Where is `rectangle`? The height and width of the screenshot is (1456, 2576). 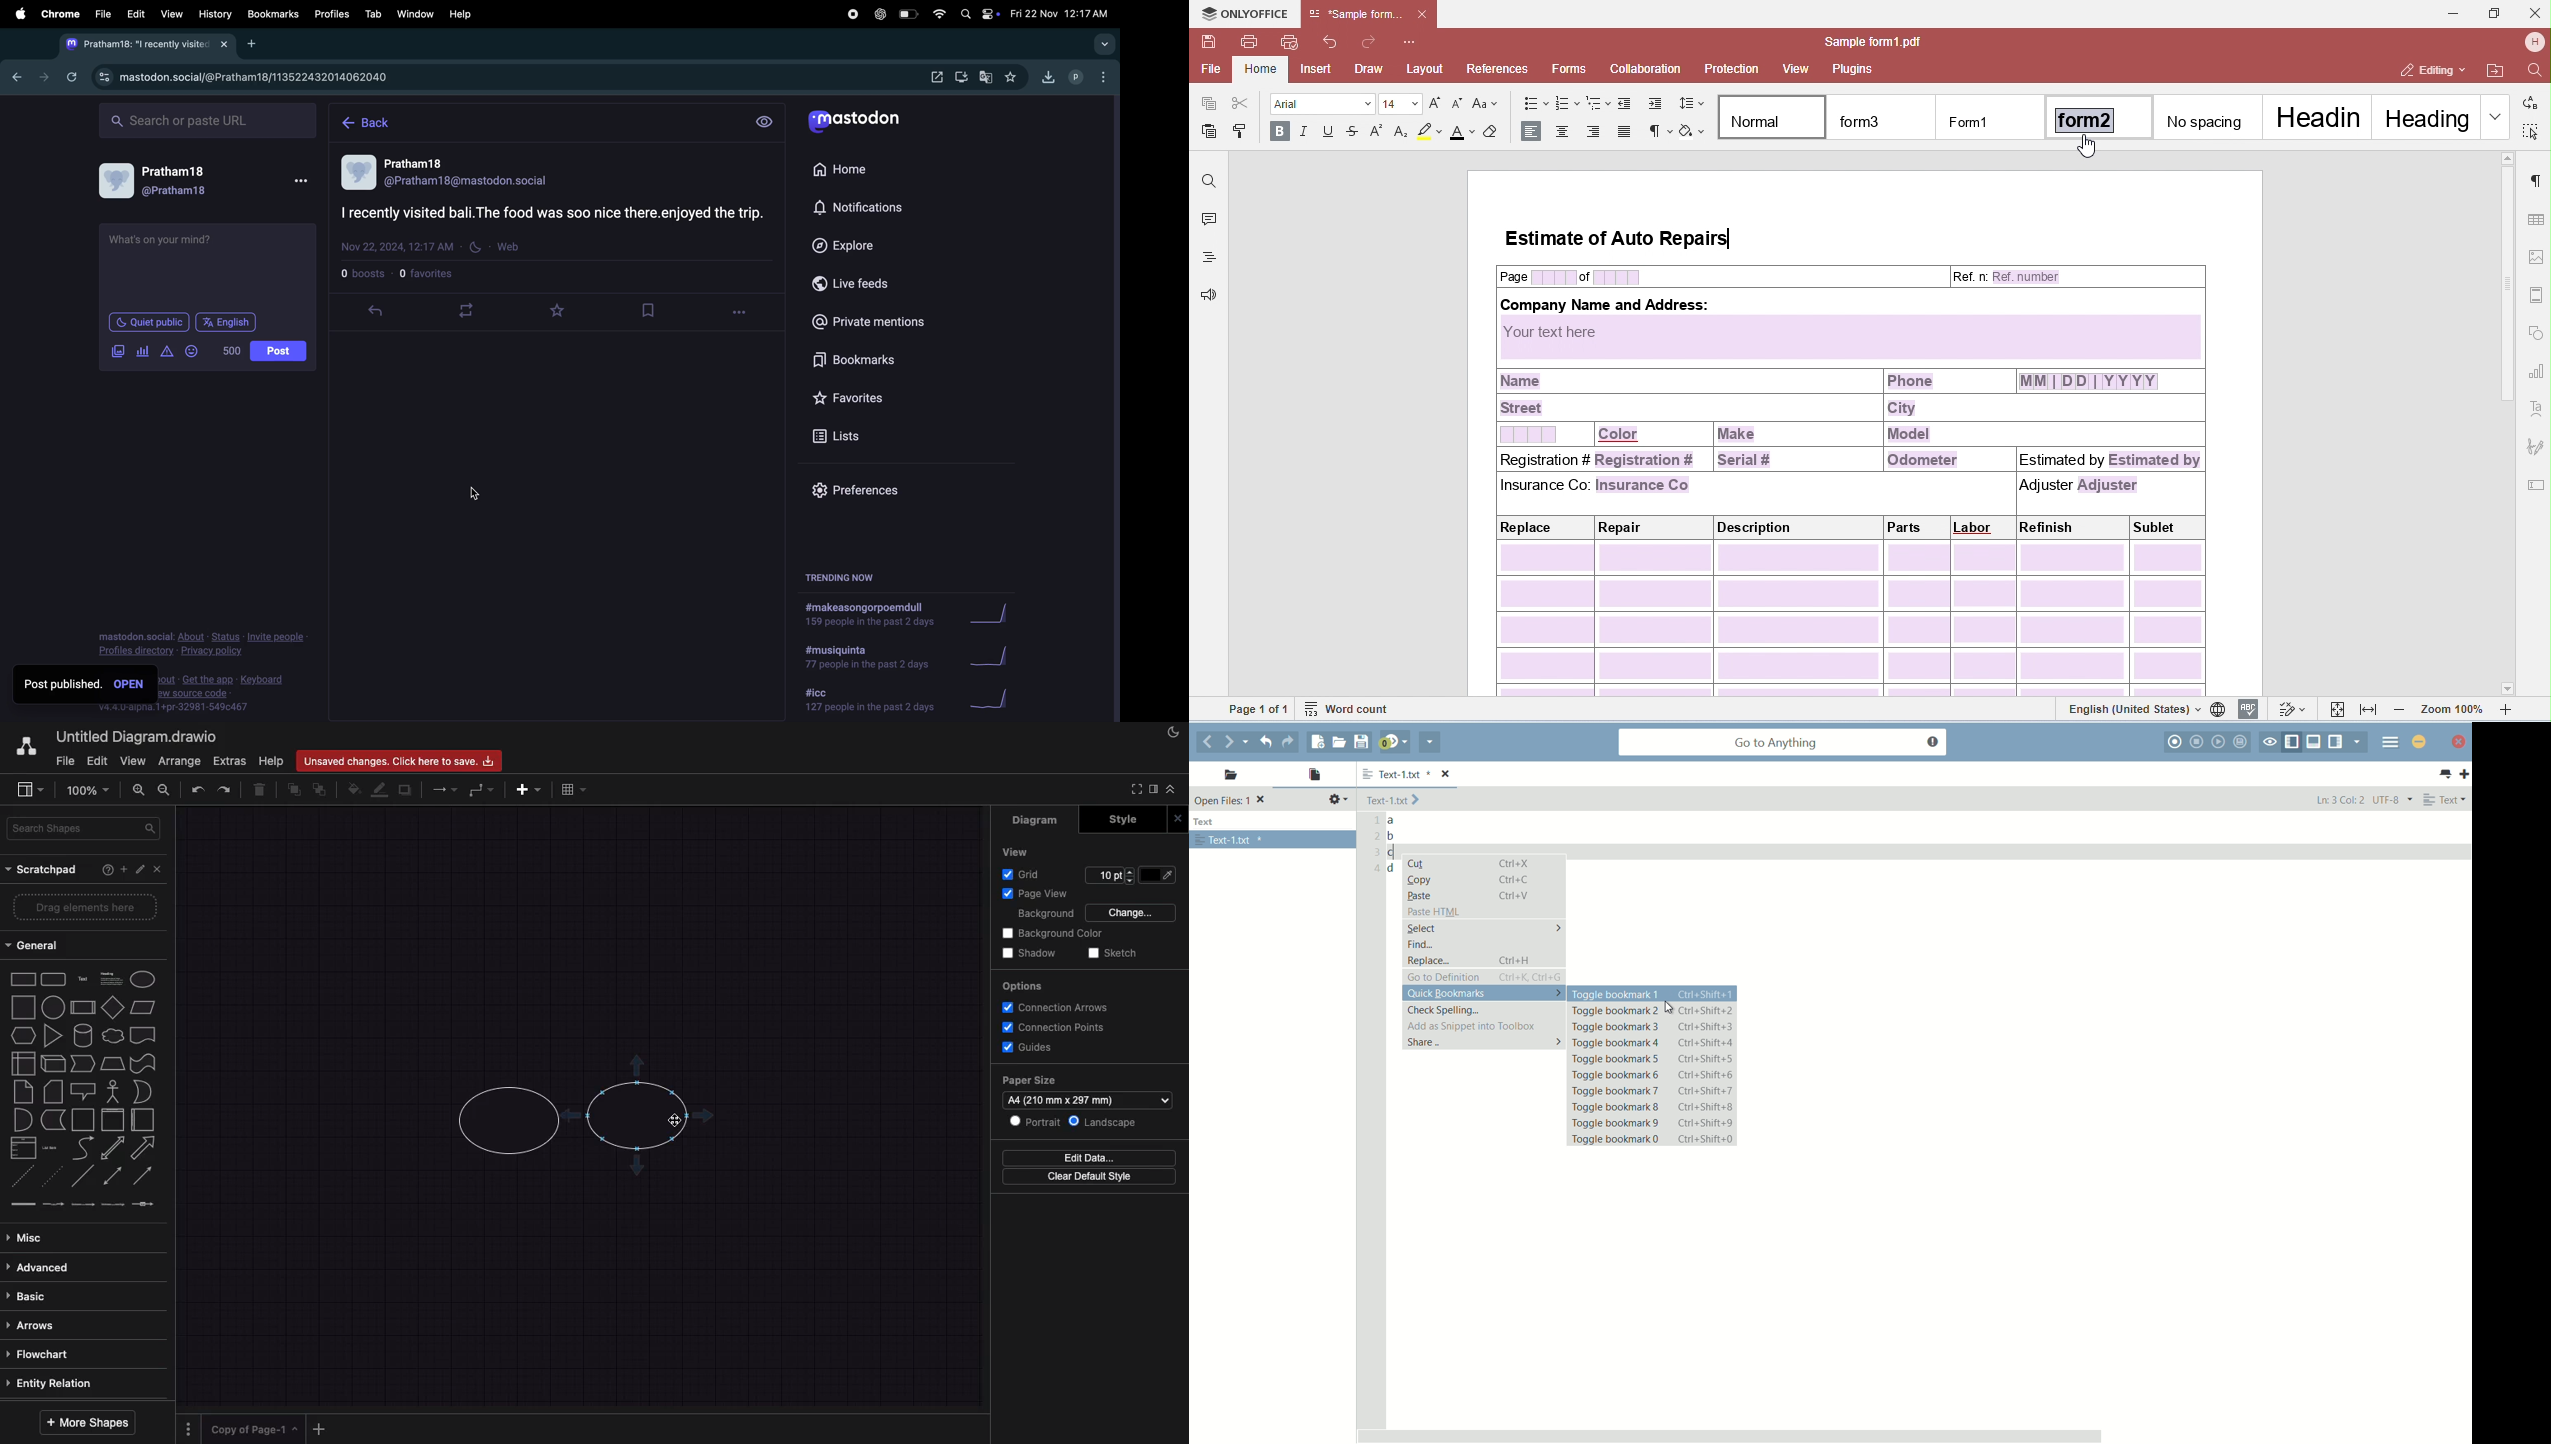 rectangle is located at coordinates (23, 979).